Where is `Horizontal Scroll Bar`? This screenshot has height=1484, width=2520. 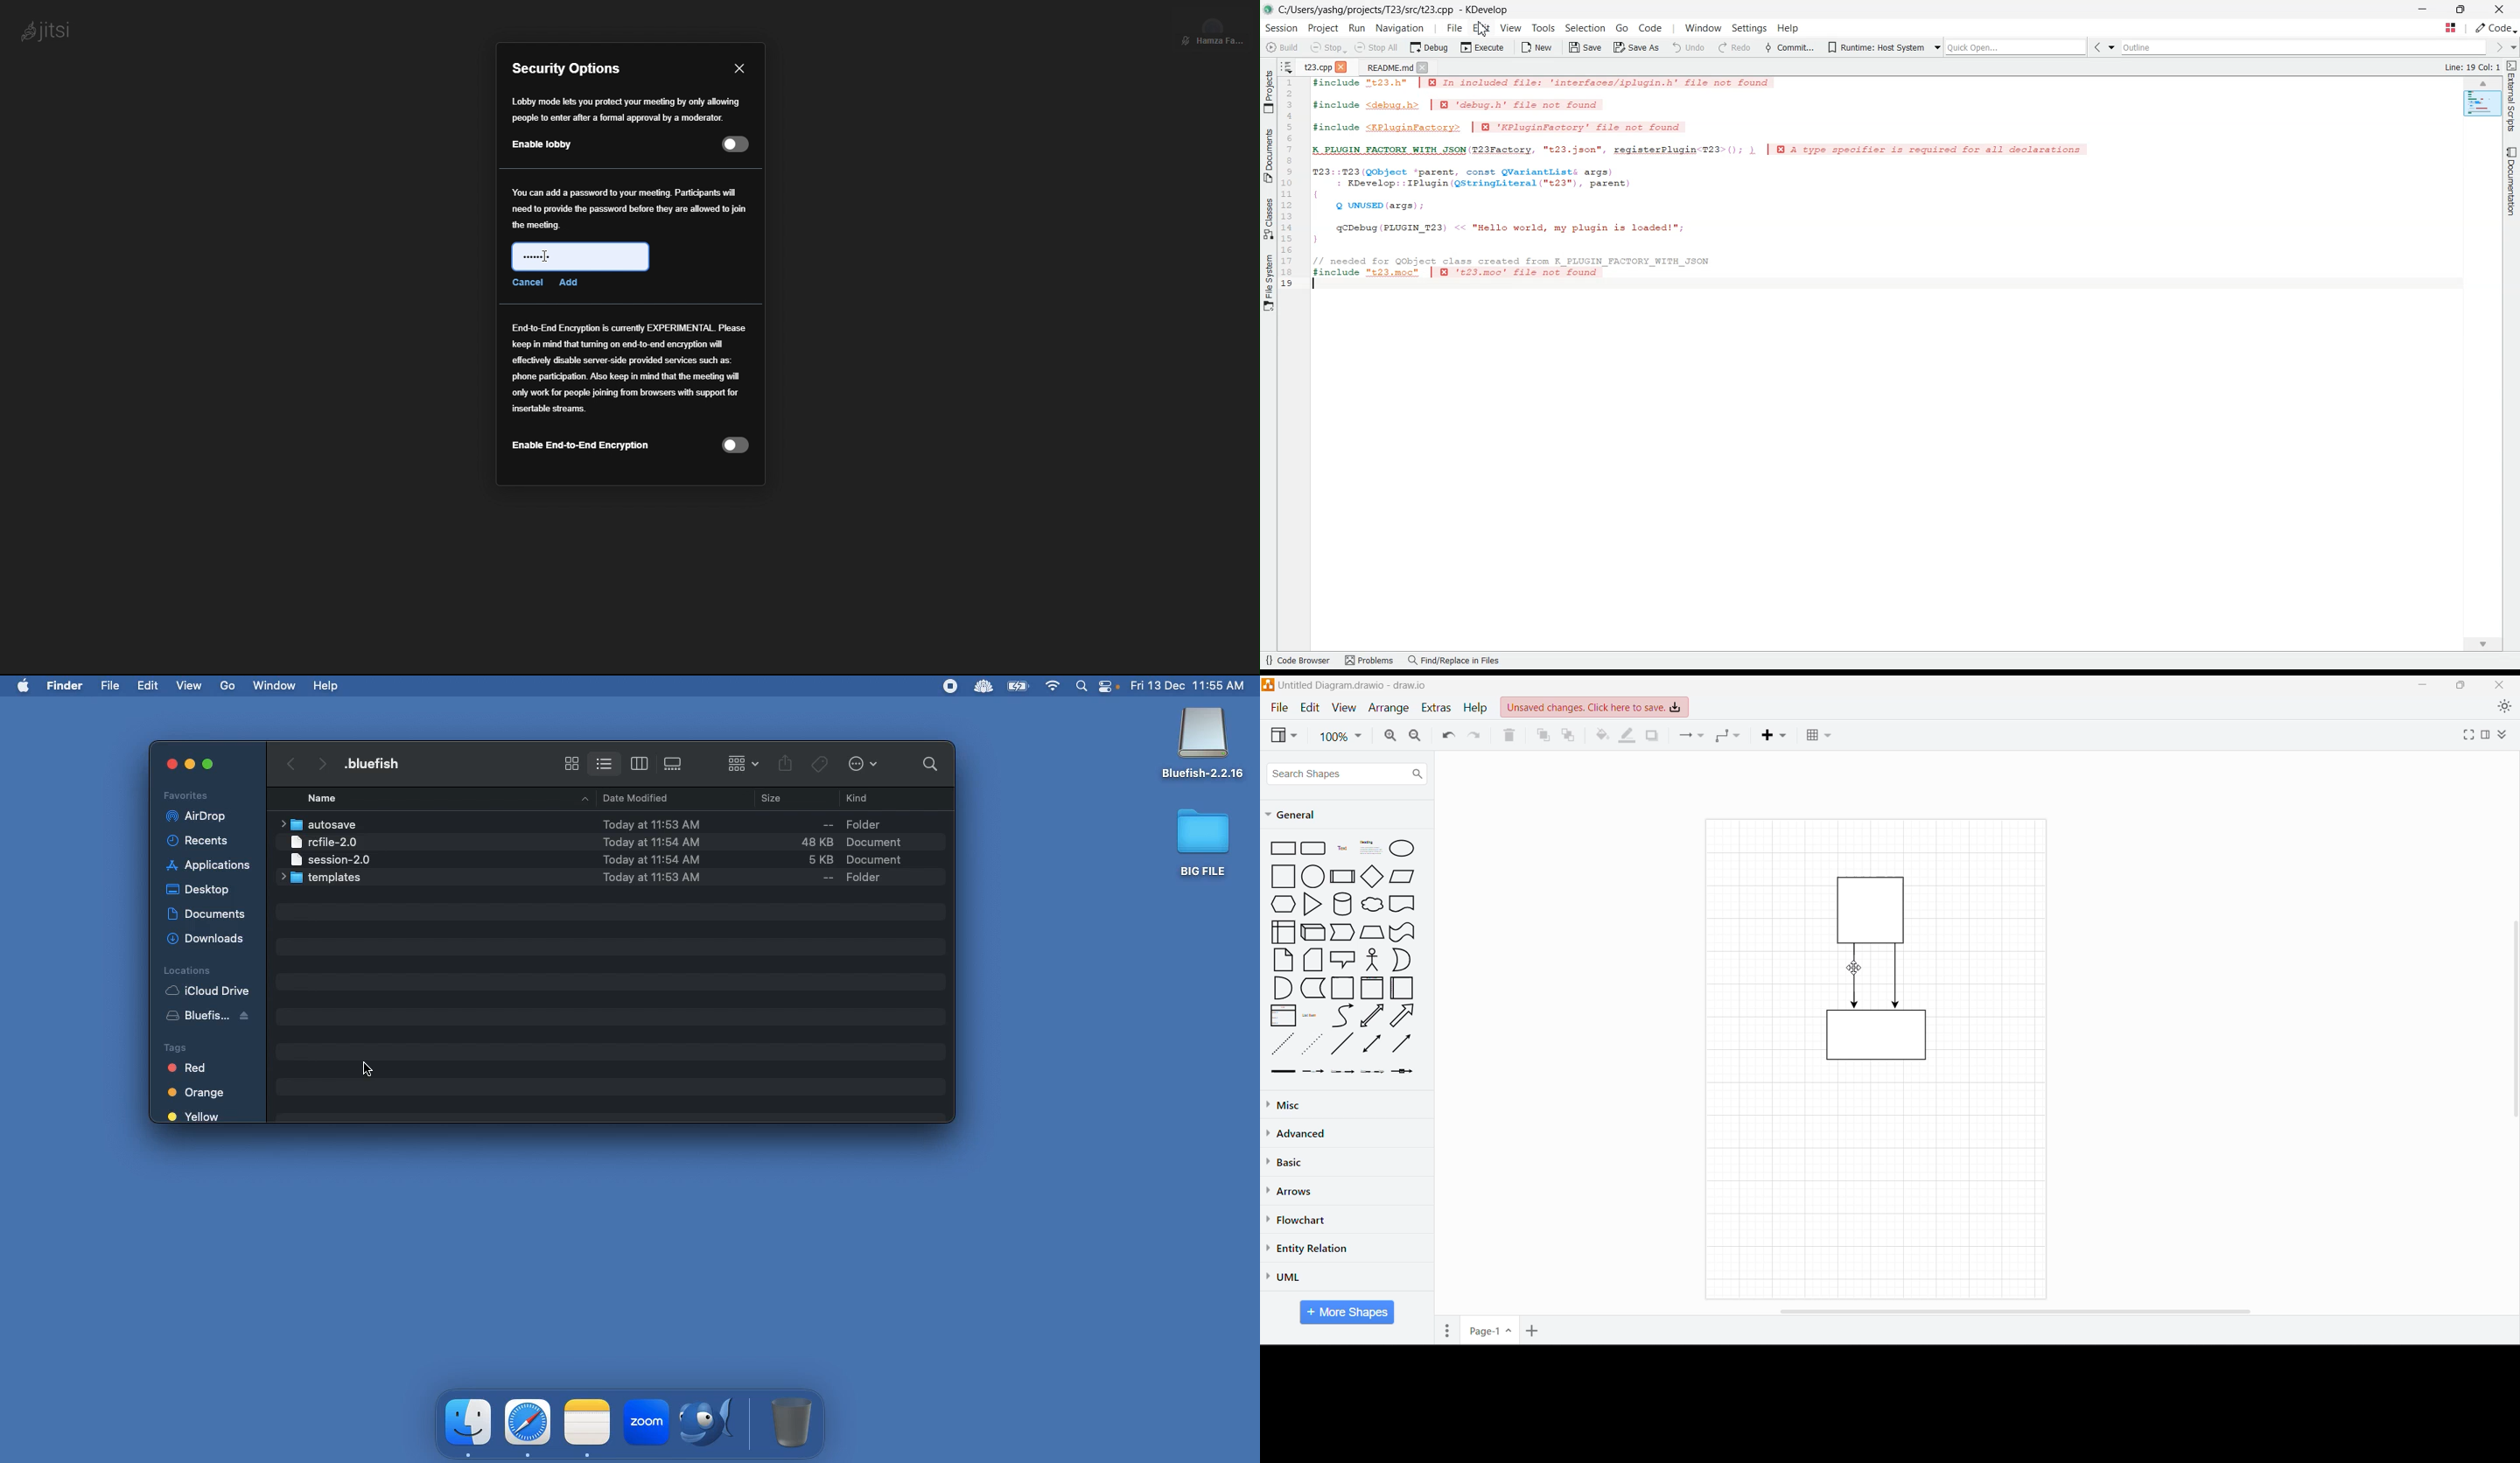
Horizontal Scroll Bar is located at coordinates (2013, 1311).